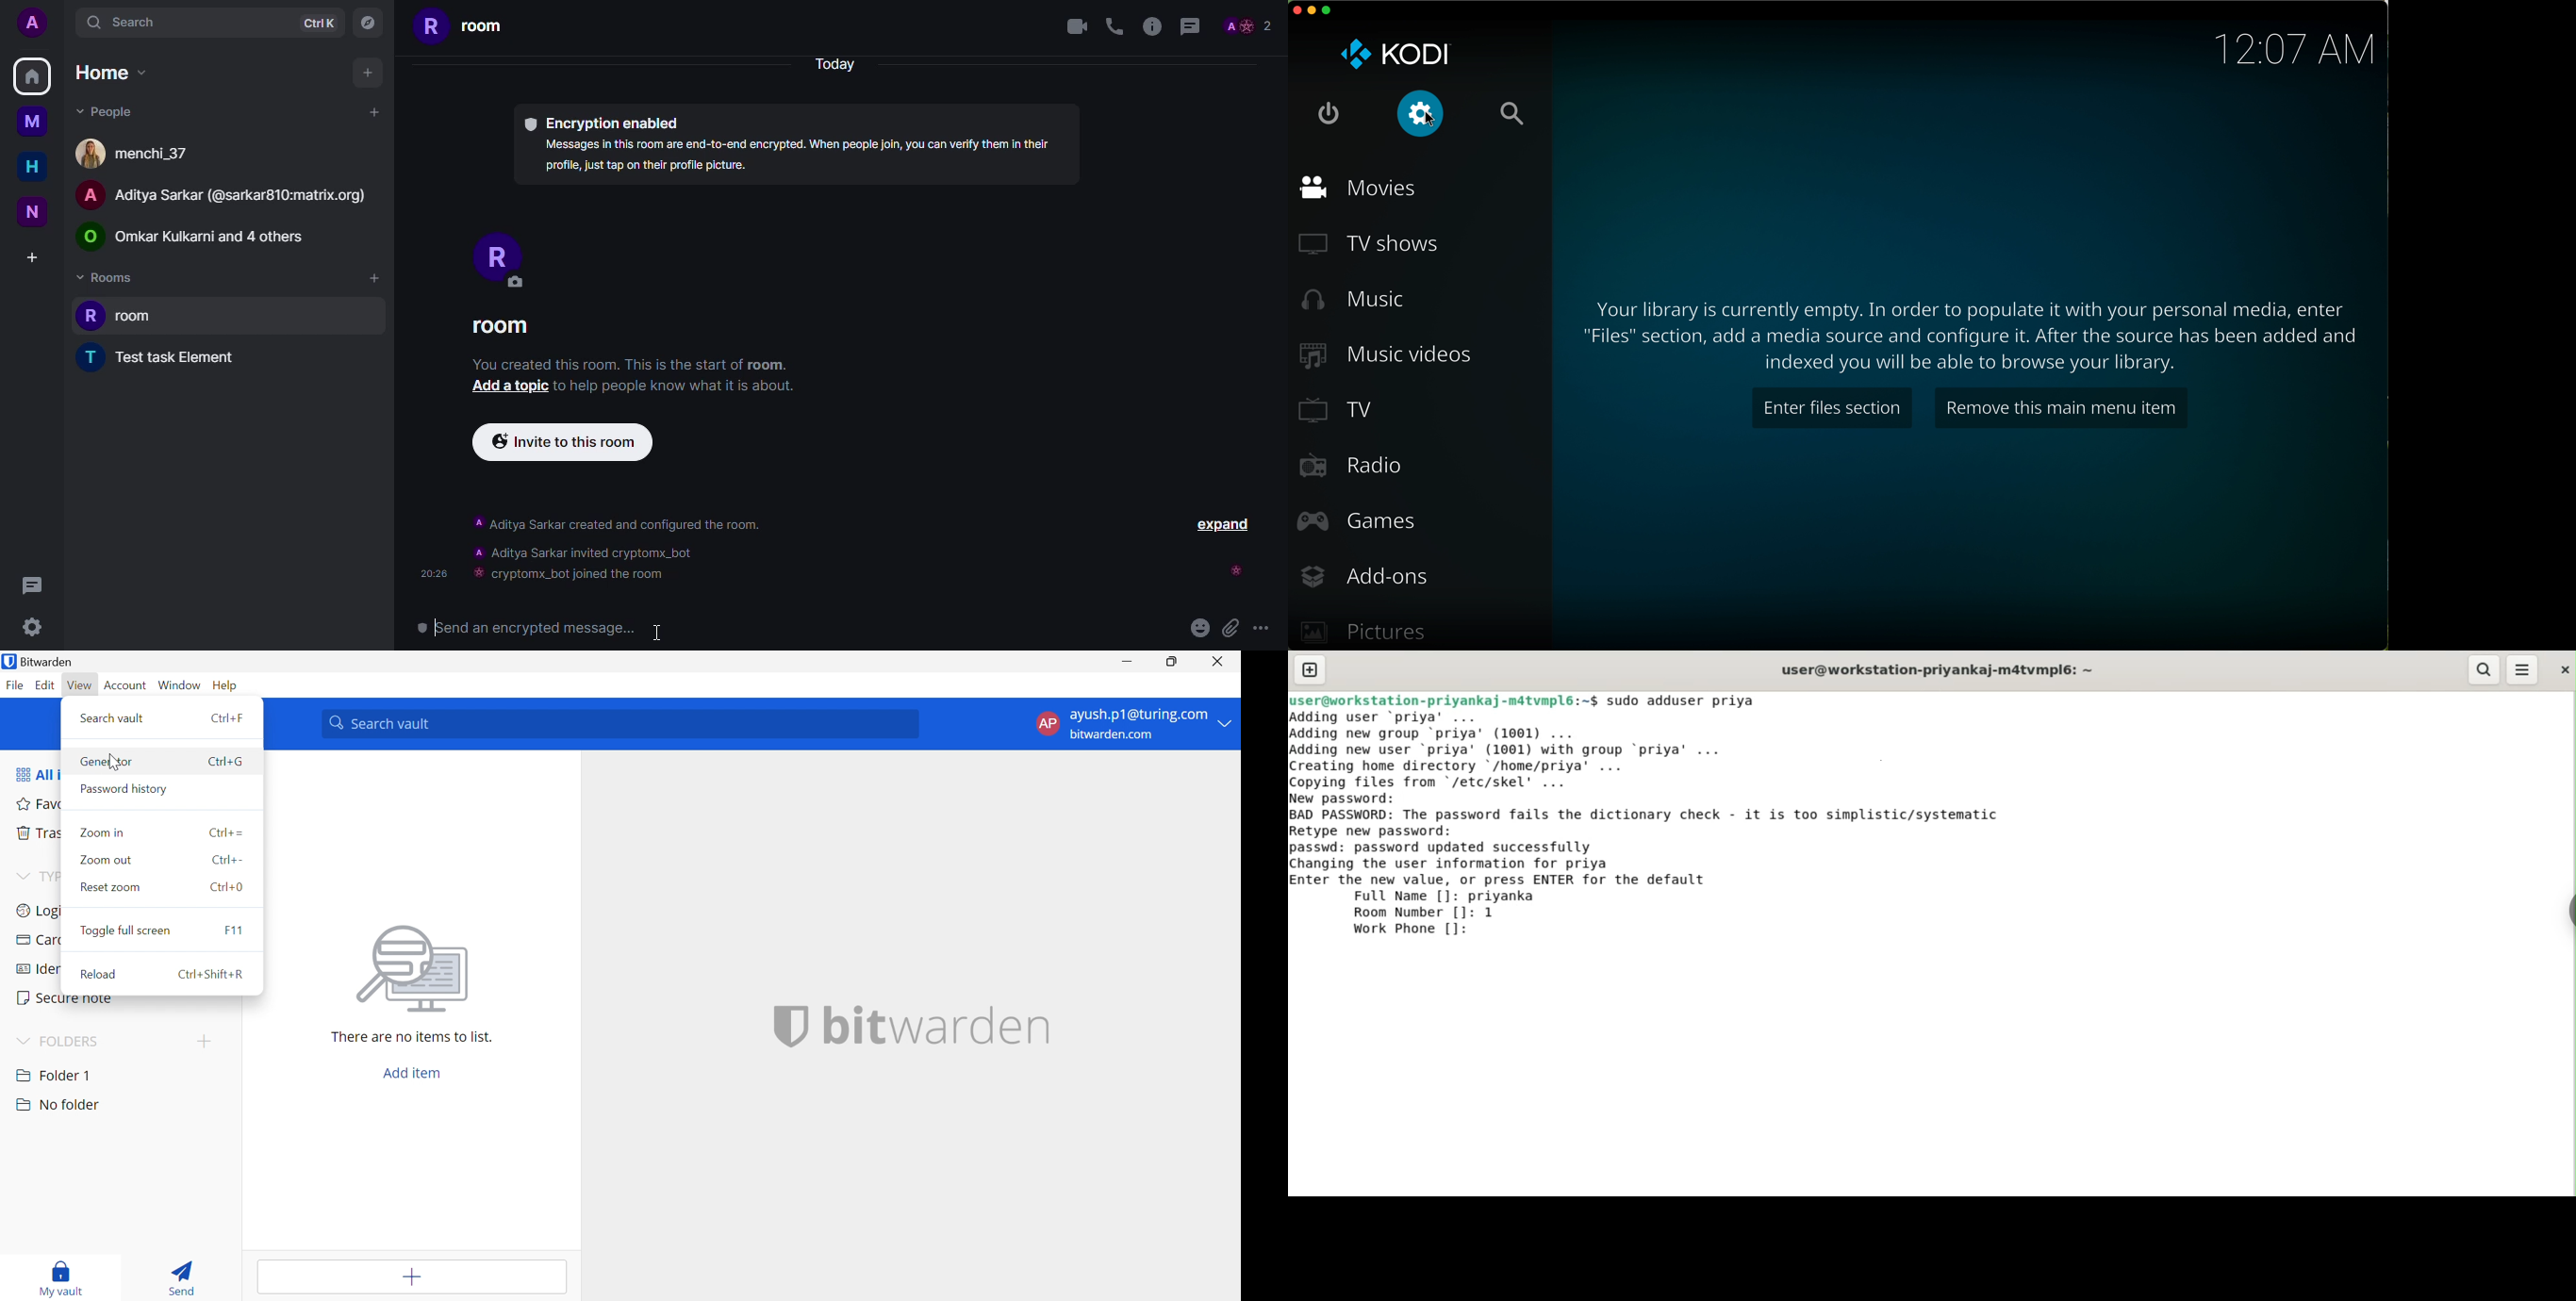 The height and width of the screenshot is (1316, 2576). Describe the element at coordinates (634, 382) in the screenshot. I see `‘You created this room. This Is the start of room.Add atopic to help people know what it is about.` at that location.